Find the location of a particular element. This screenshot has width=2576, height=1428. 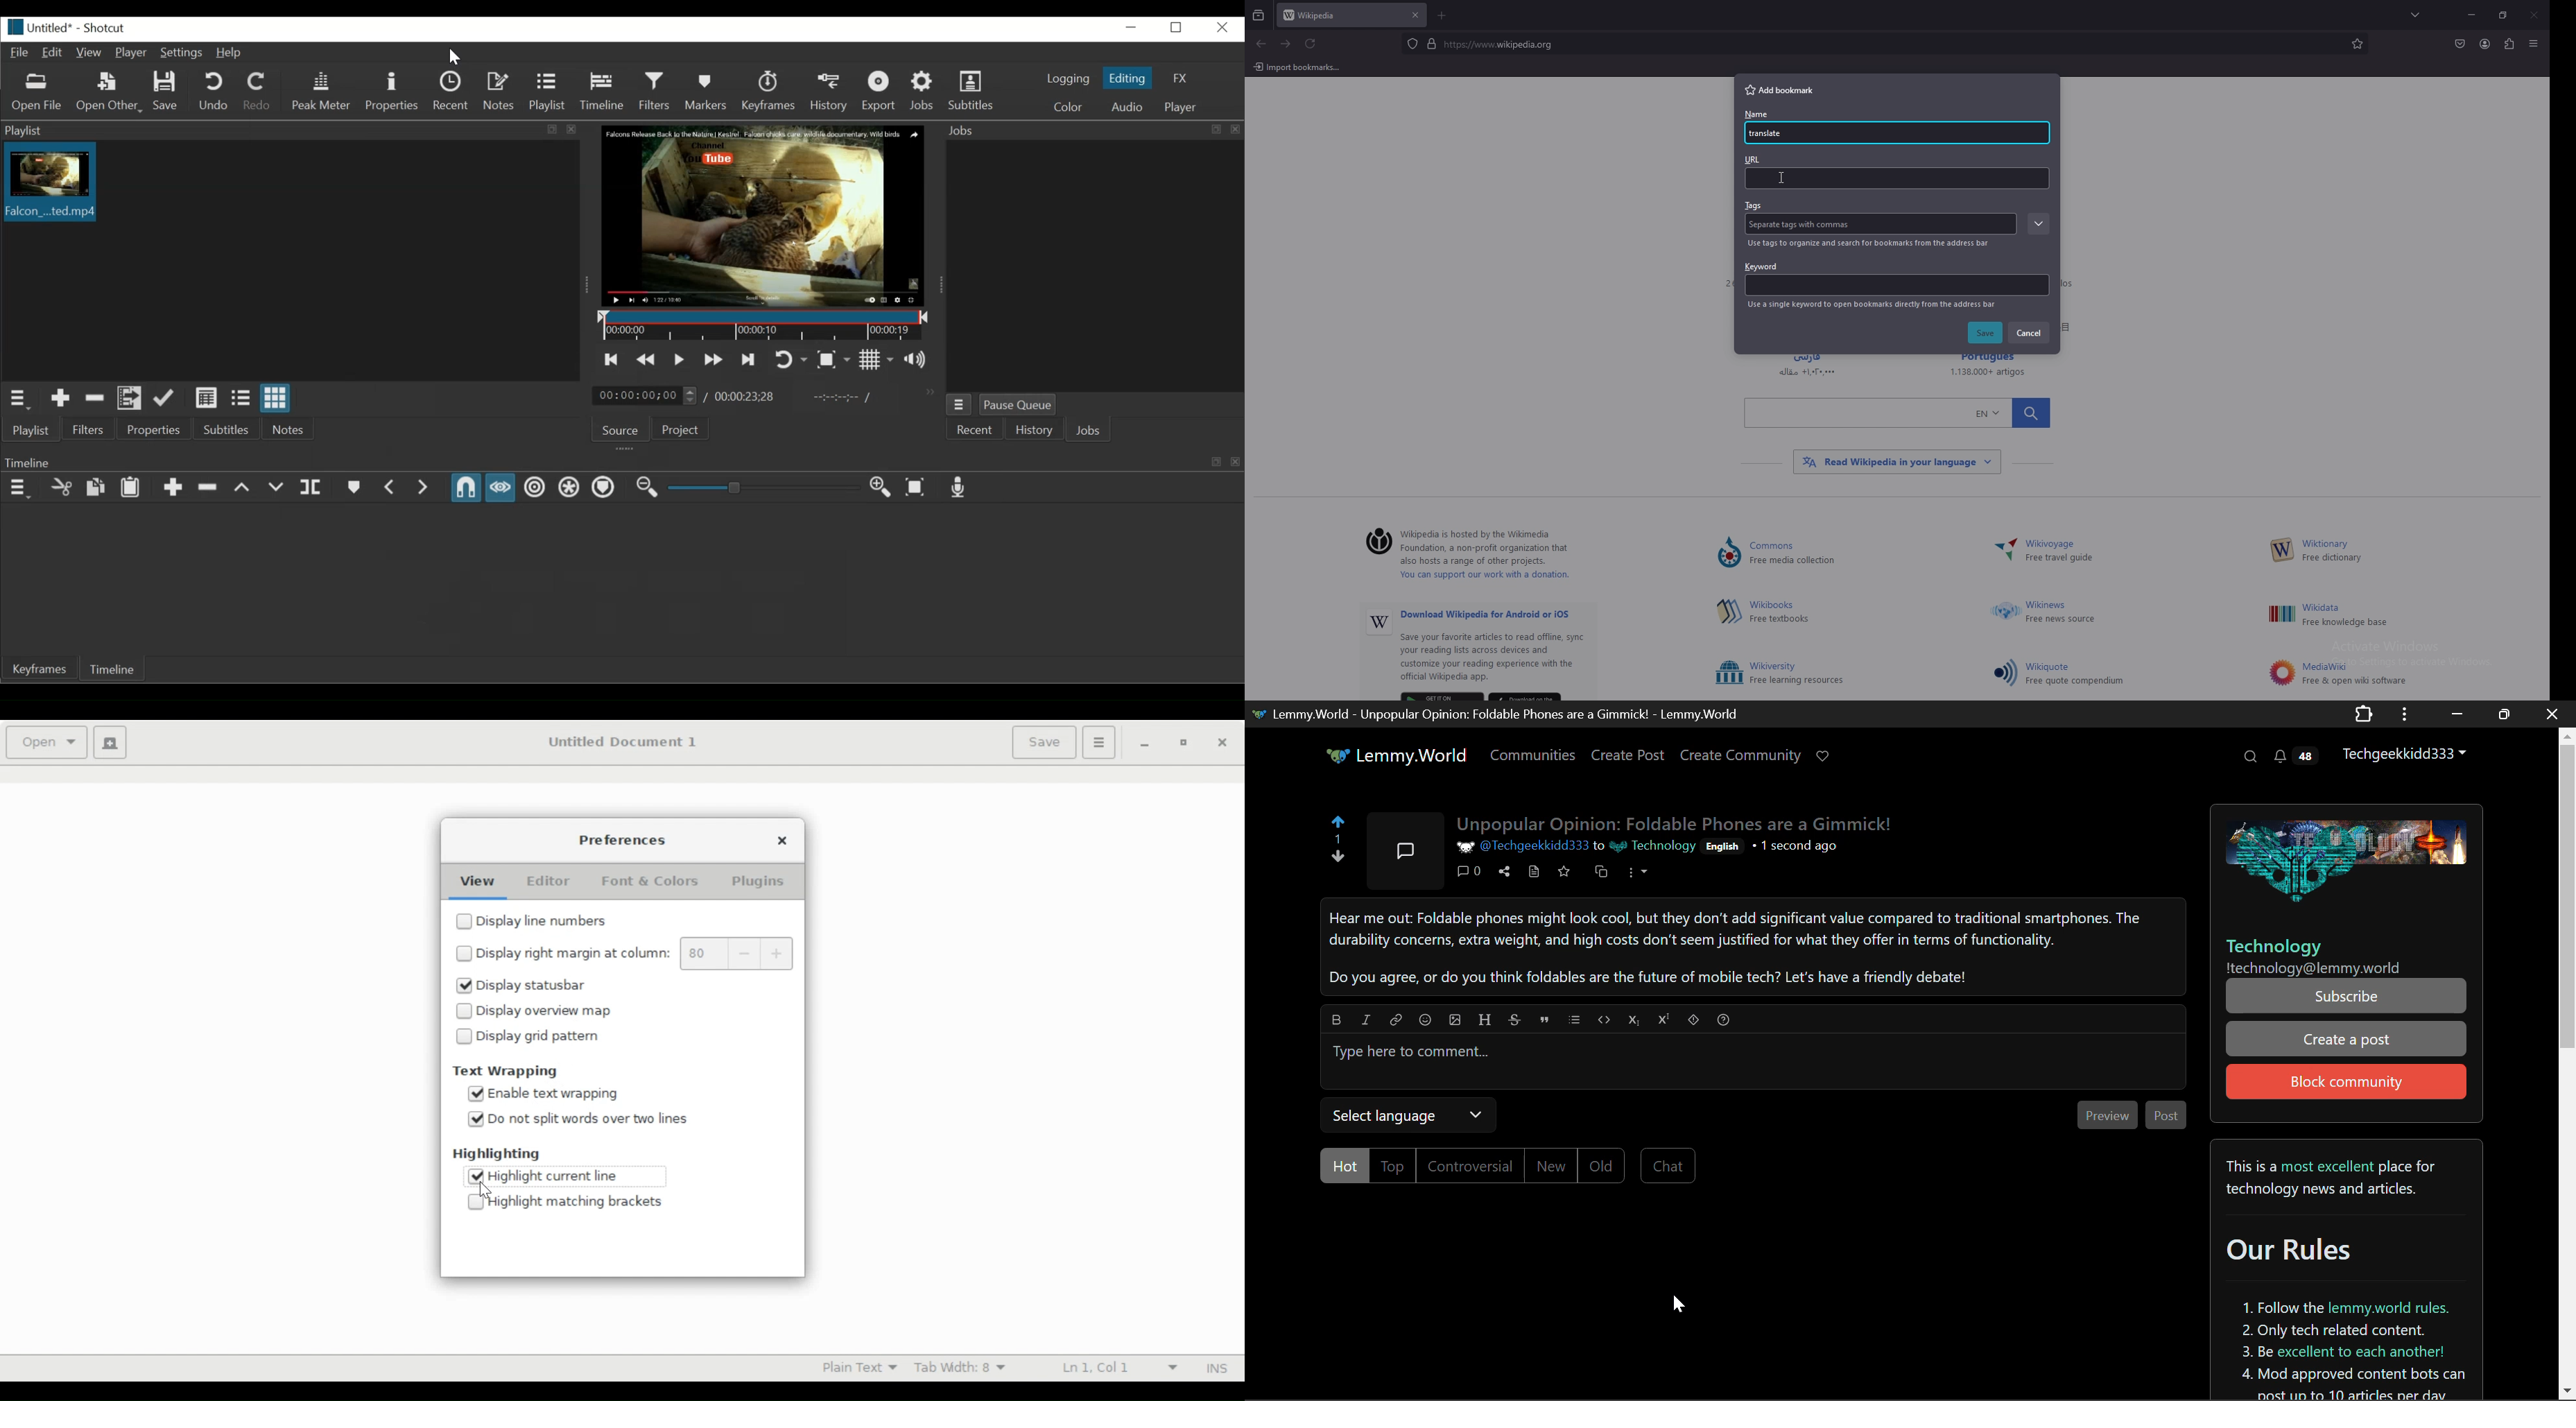

protected is located at coordinates (1412, 44).